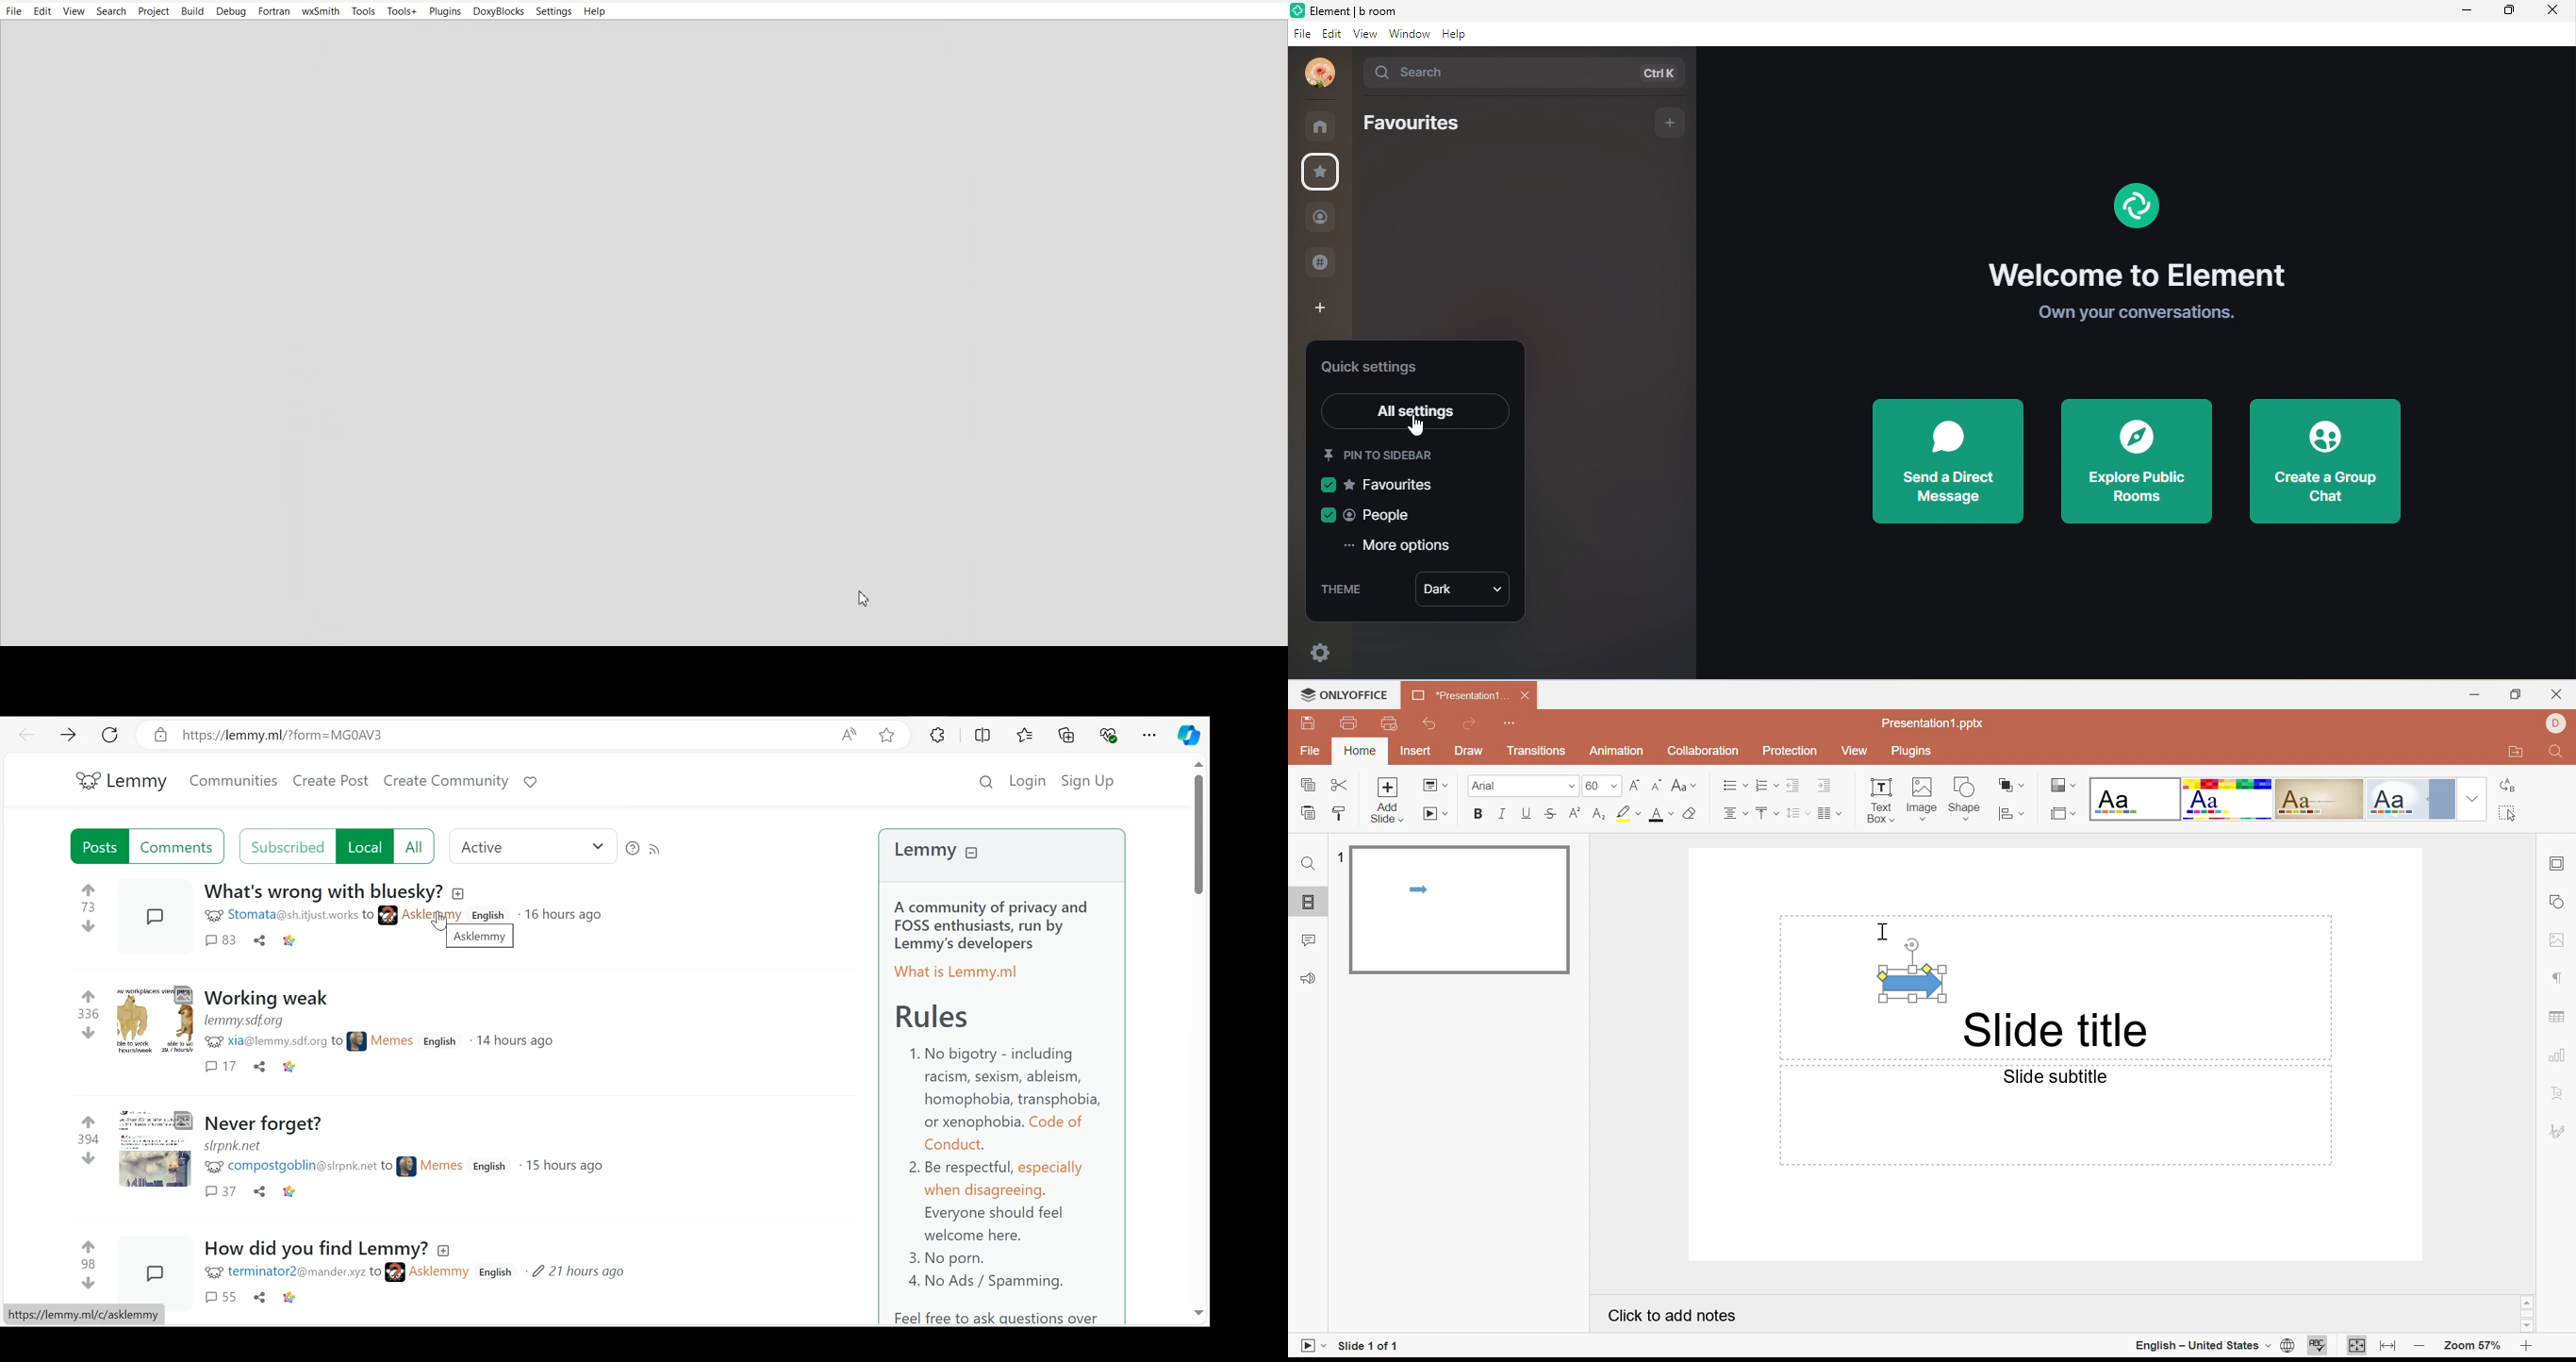  I want to click on Text art settings, so click(2558, 1092).